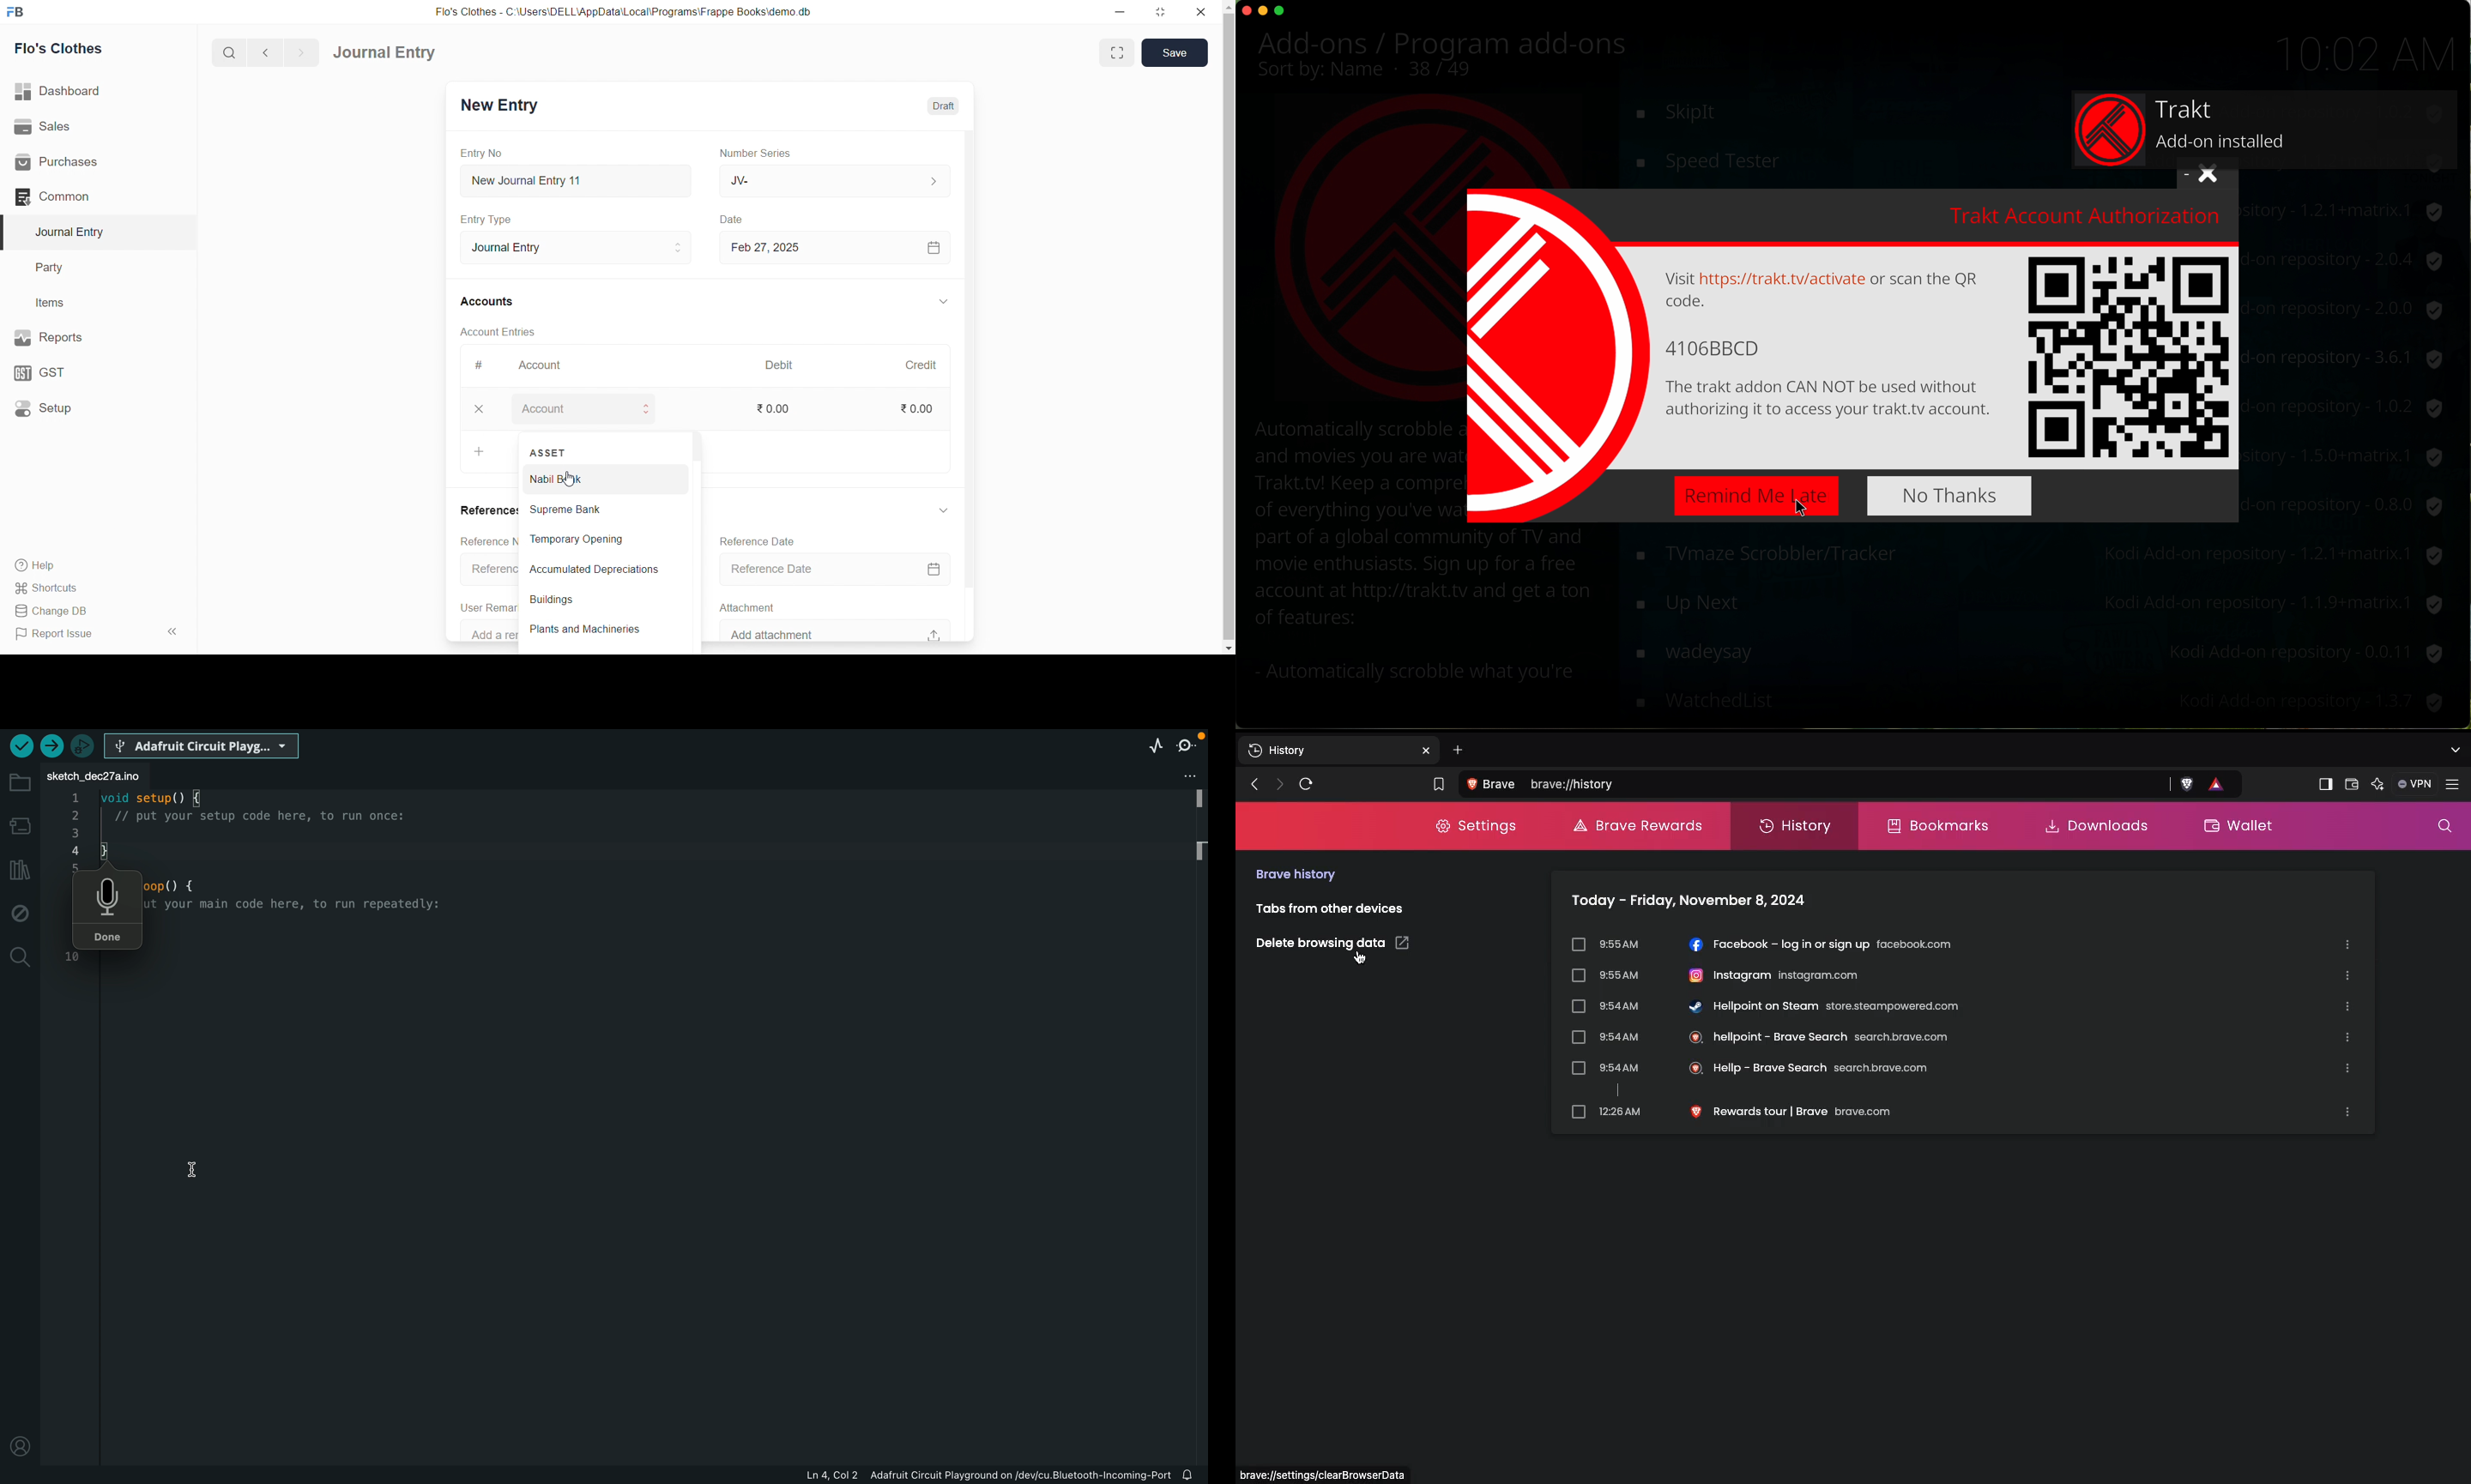 This screenshot has width=2492, height=1484. Describe the element at coordinates (78, 163) in the screenshot. I see `Purchases` at that location.